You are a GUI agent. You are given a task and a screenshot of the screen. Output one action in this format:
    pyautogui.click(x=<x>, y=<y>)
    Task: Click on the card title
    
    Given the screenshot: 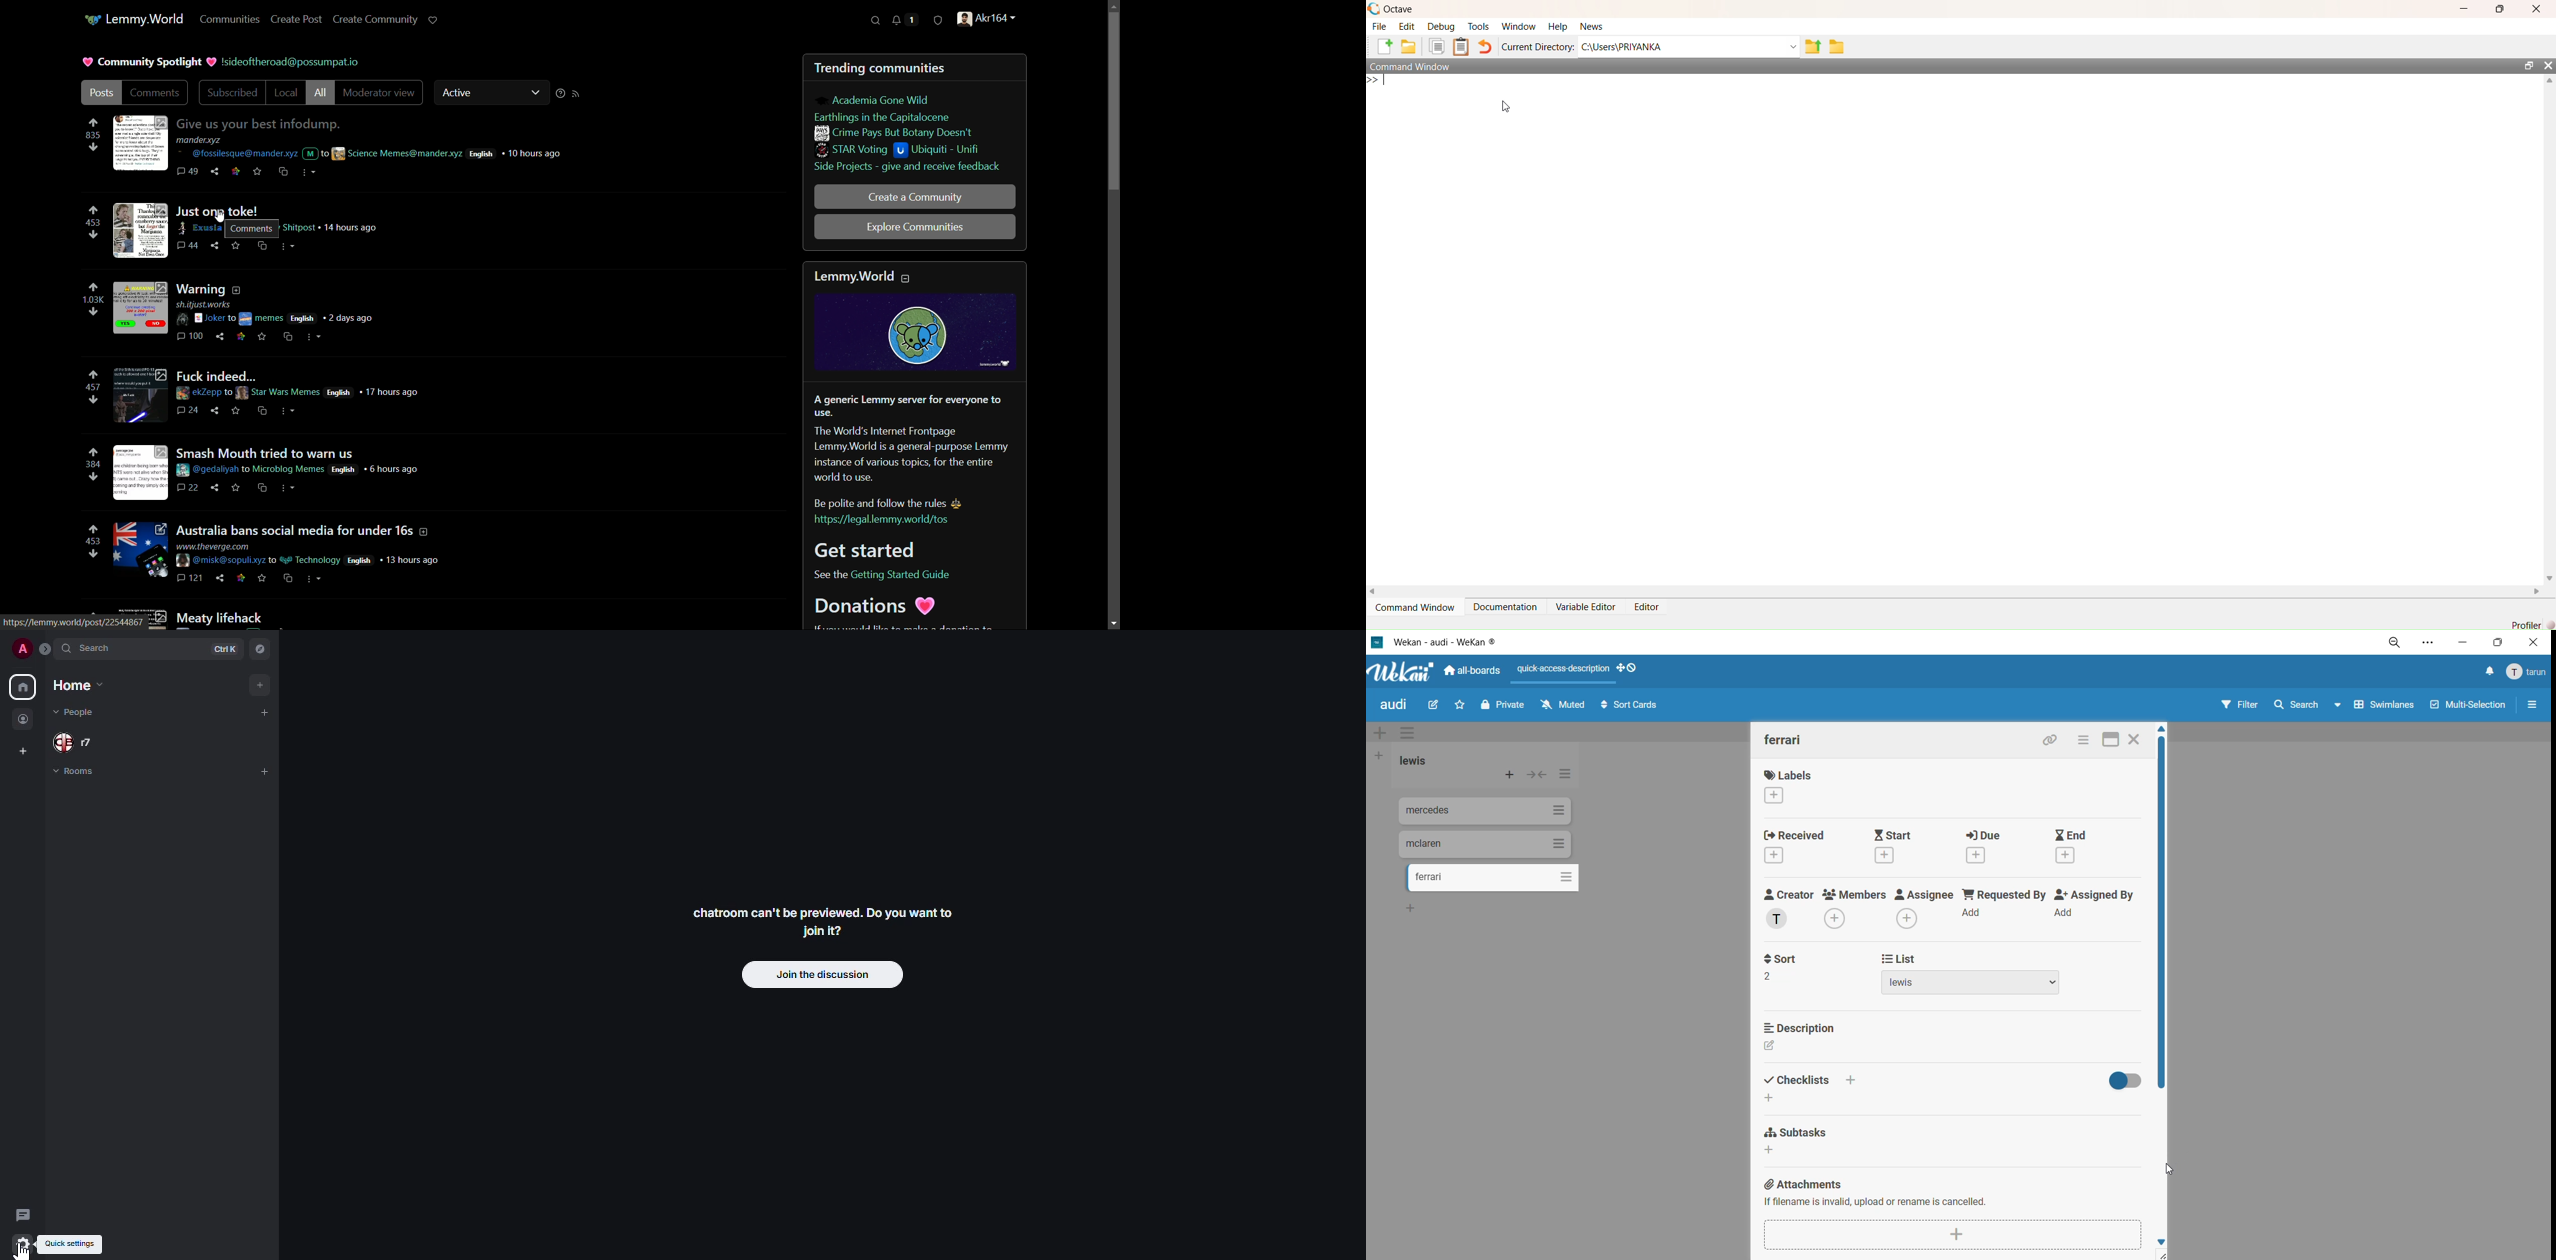 What is the action you would take?
    pyautogui.click(x=1784, y=739)
    